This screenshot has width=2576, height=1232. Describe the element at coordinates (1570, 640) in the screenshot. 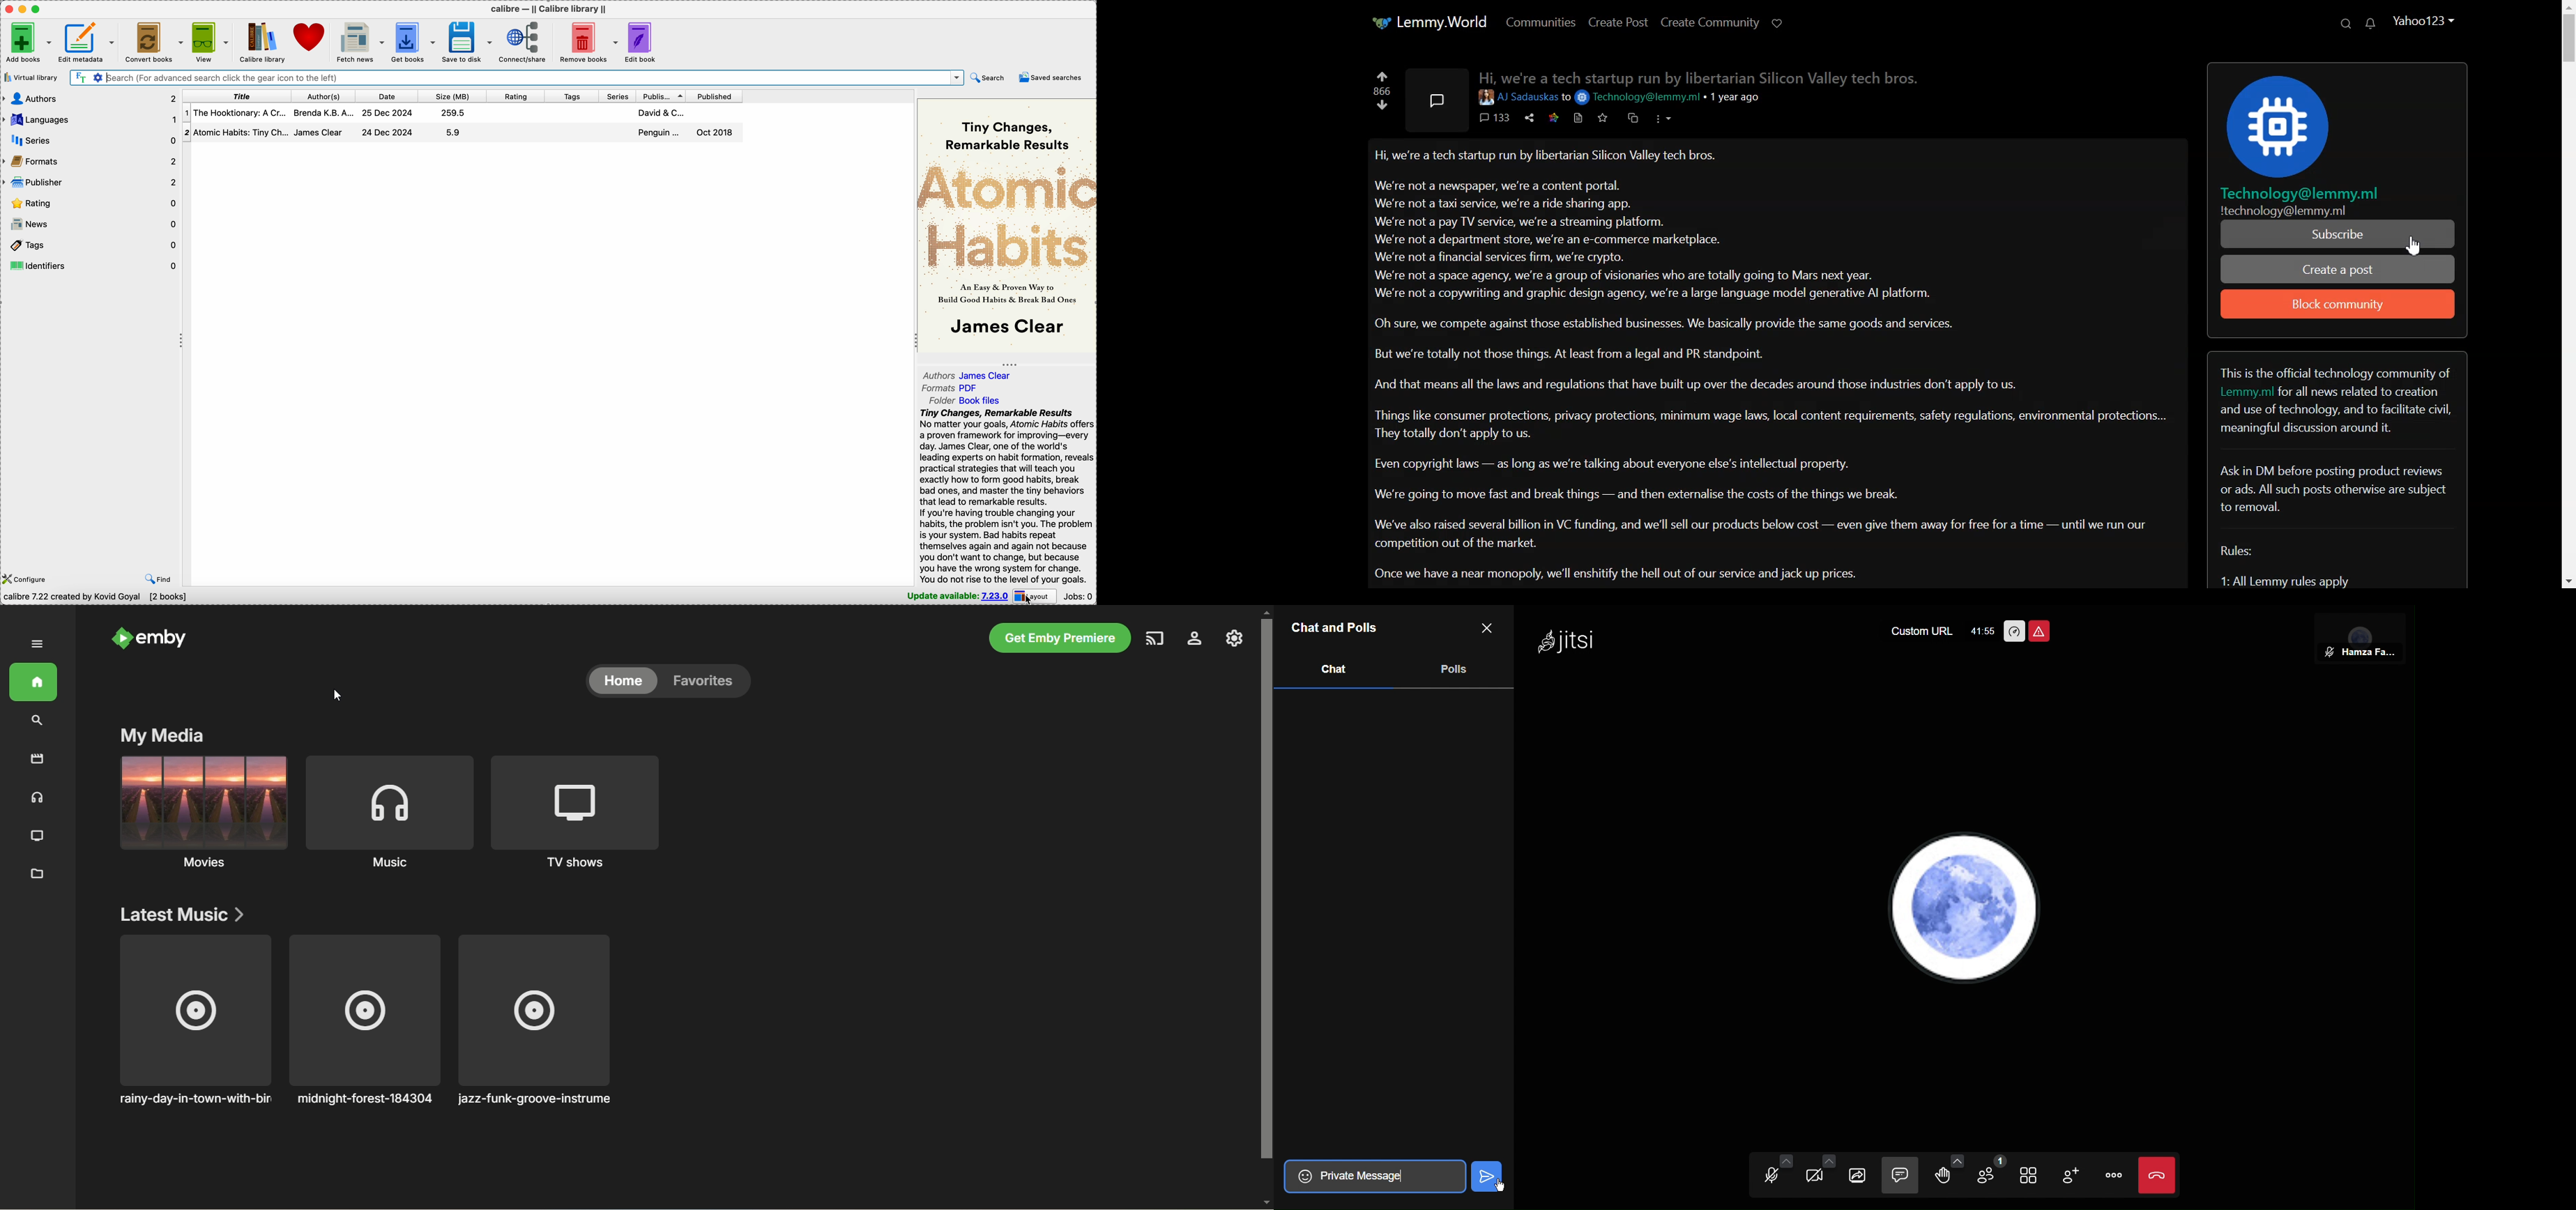

I see `Jitsi` at that location.